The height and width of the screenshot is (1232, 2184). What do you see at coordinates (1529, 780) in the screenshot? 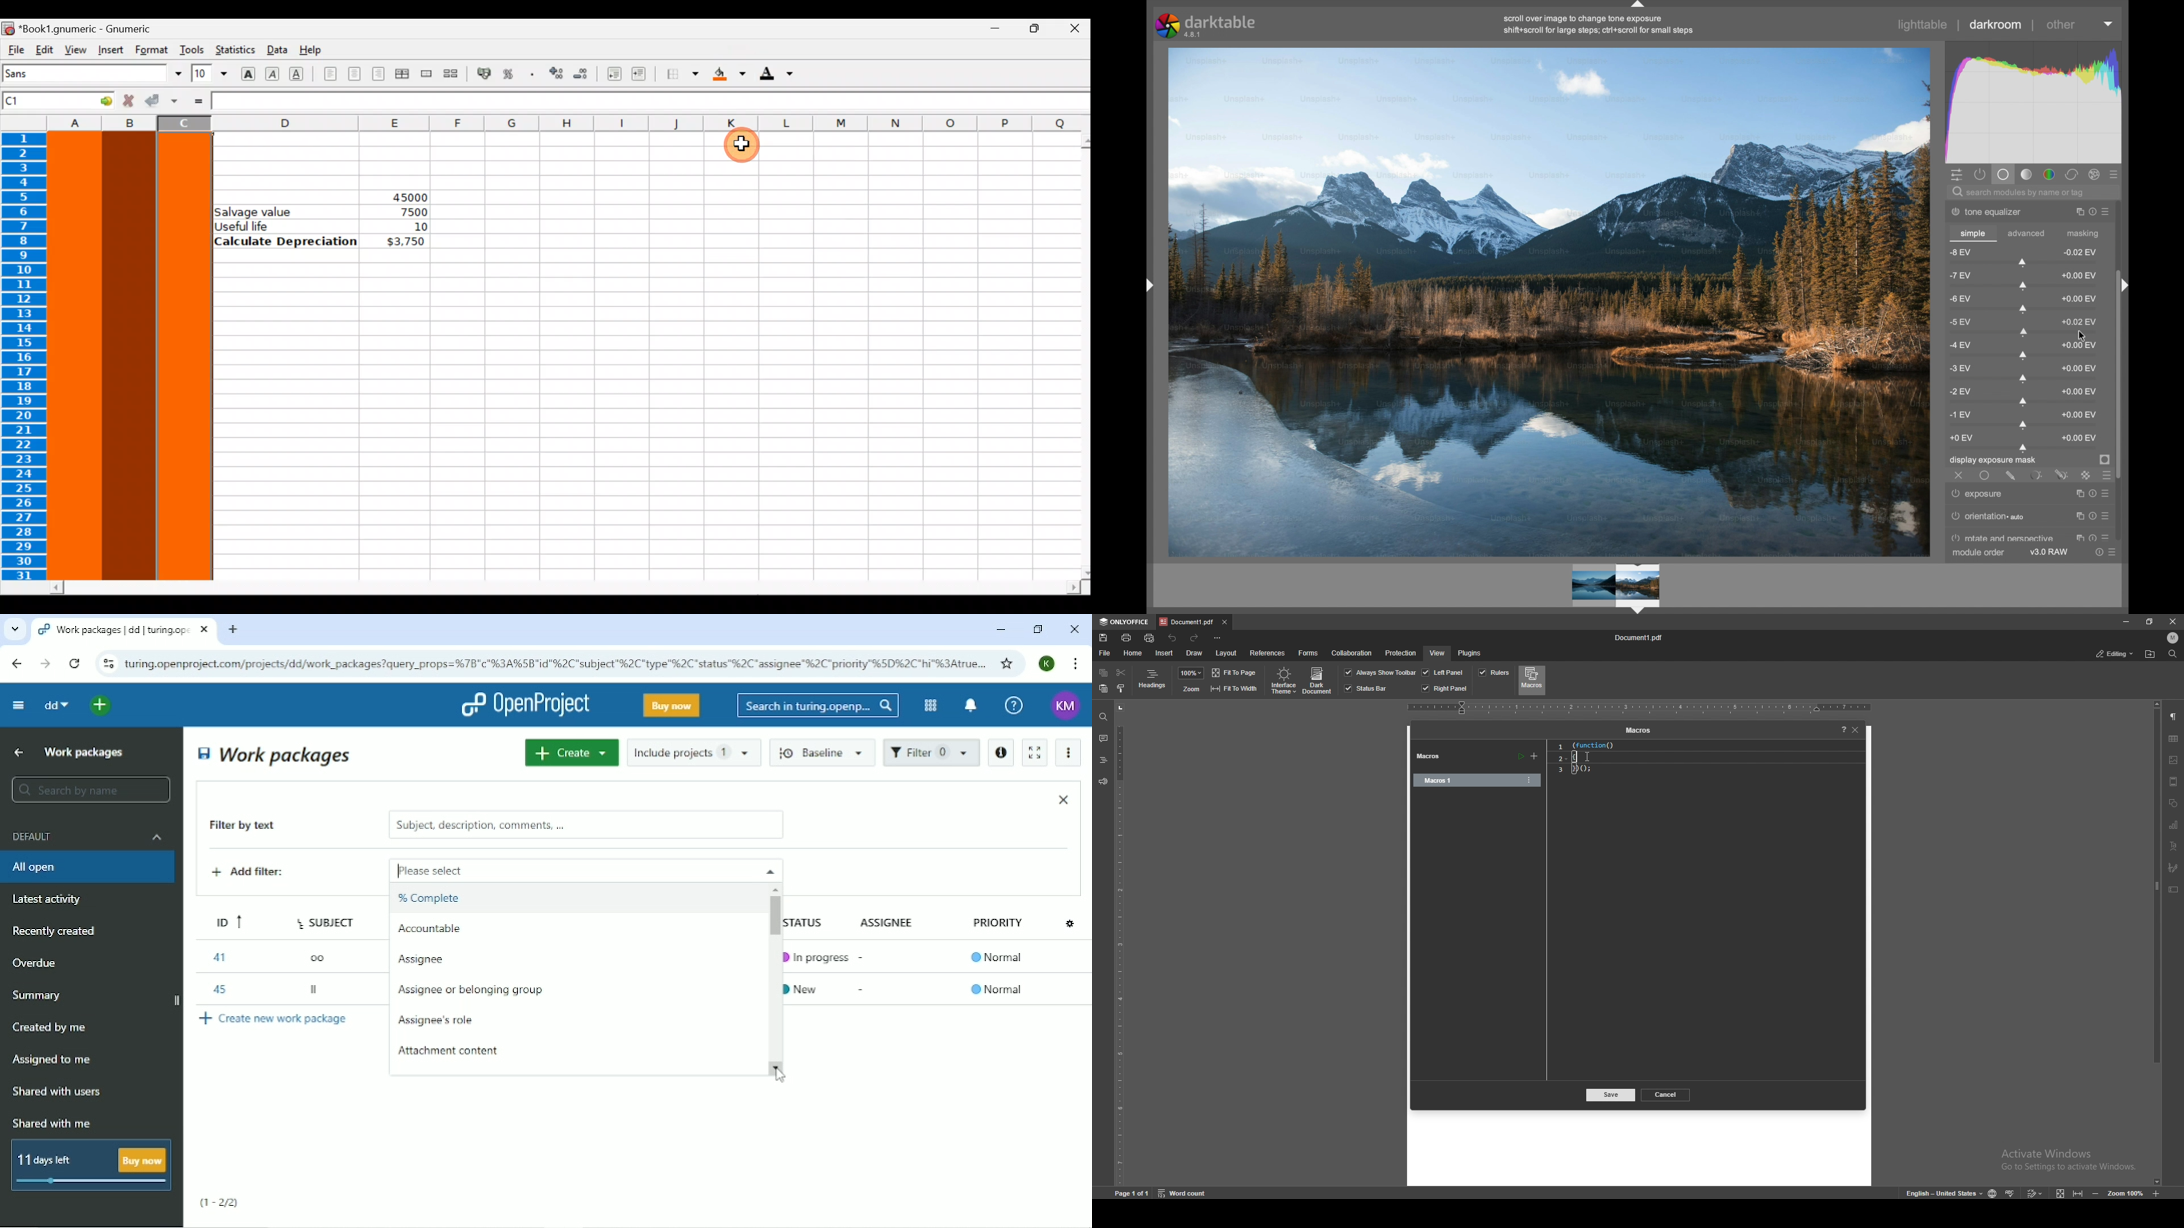
I see `options` at bounding box center [1529, 780].